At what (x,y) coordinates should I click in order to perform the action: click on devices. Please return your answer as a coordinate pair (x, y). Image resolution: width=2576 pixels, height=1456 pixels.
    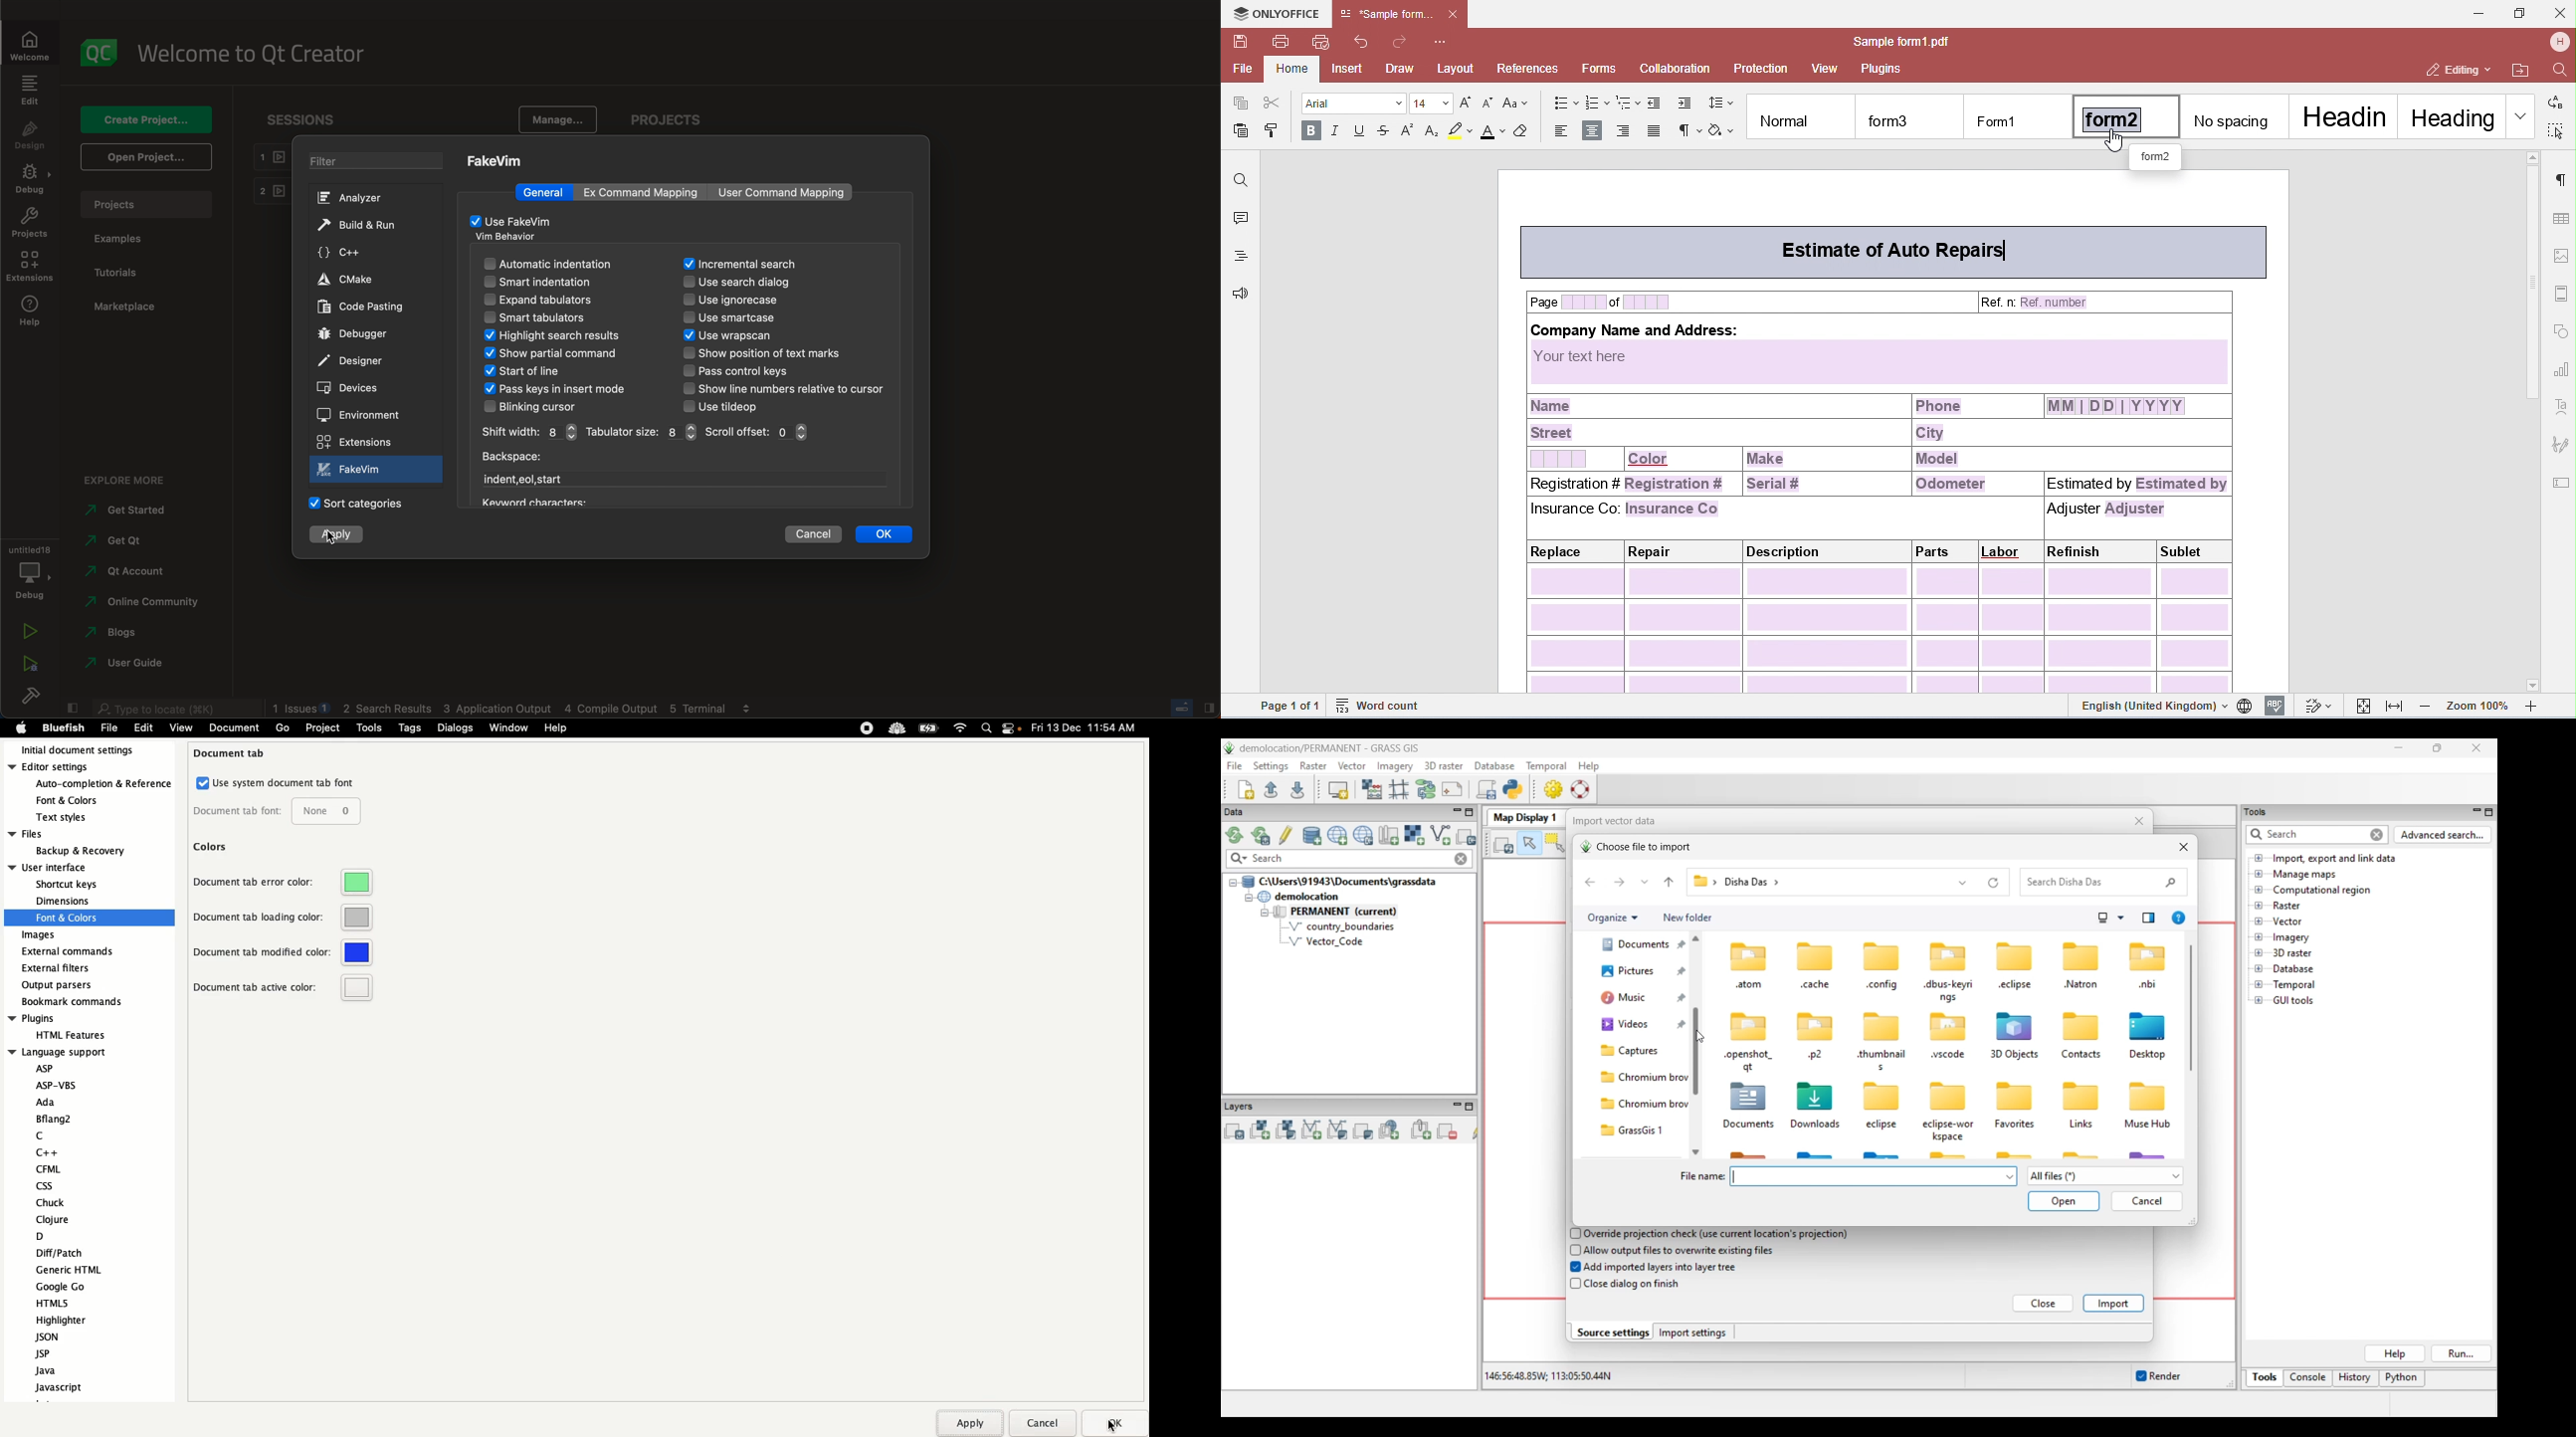
    Looking at the image, I should click on (353, 389).